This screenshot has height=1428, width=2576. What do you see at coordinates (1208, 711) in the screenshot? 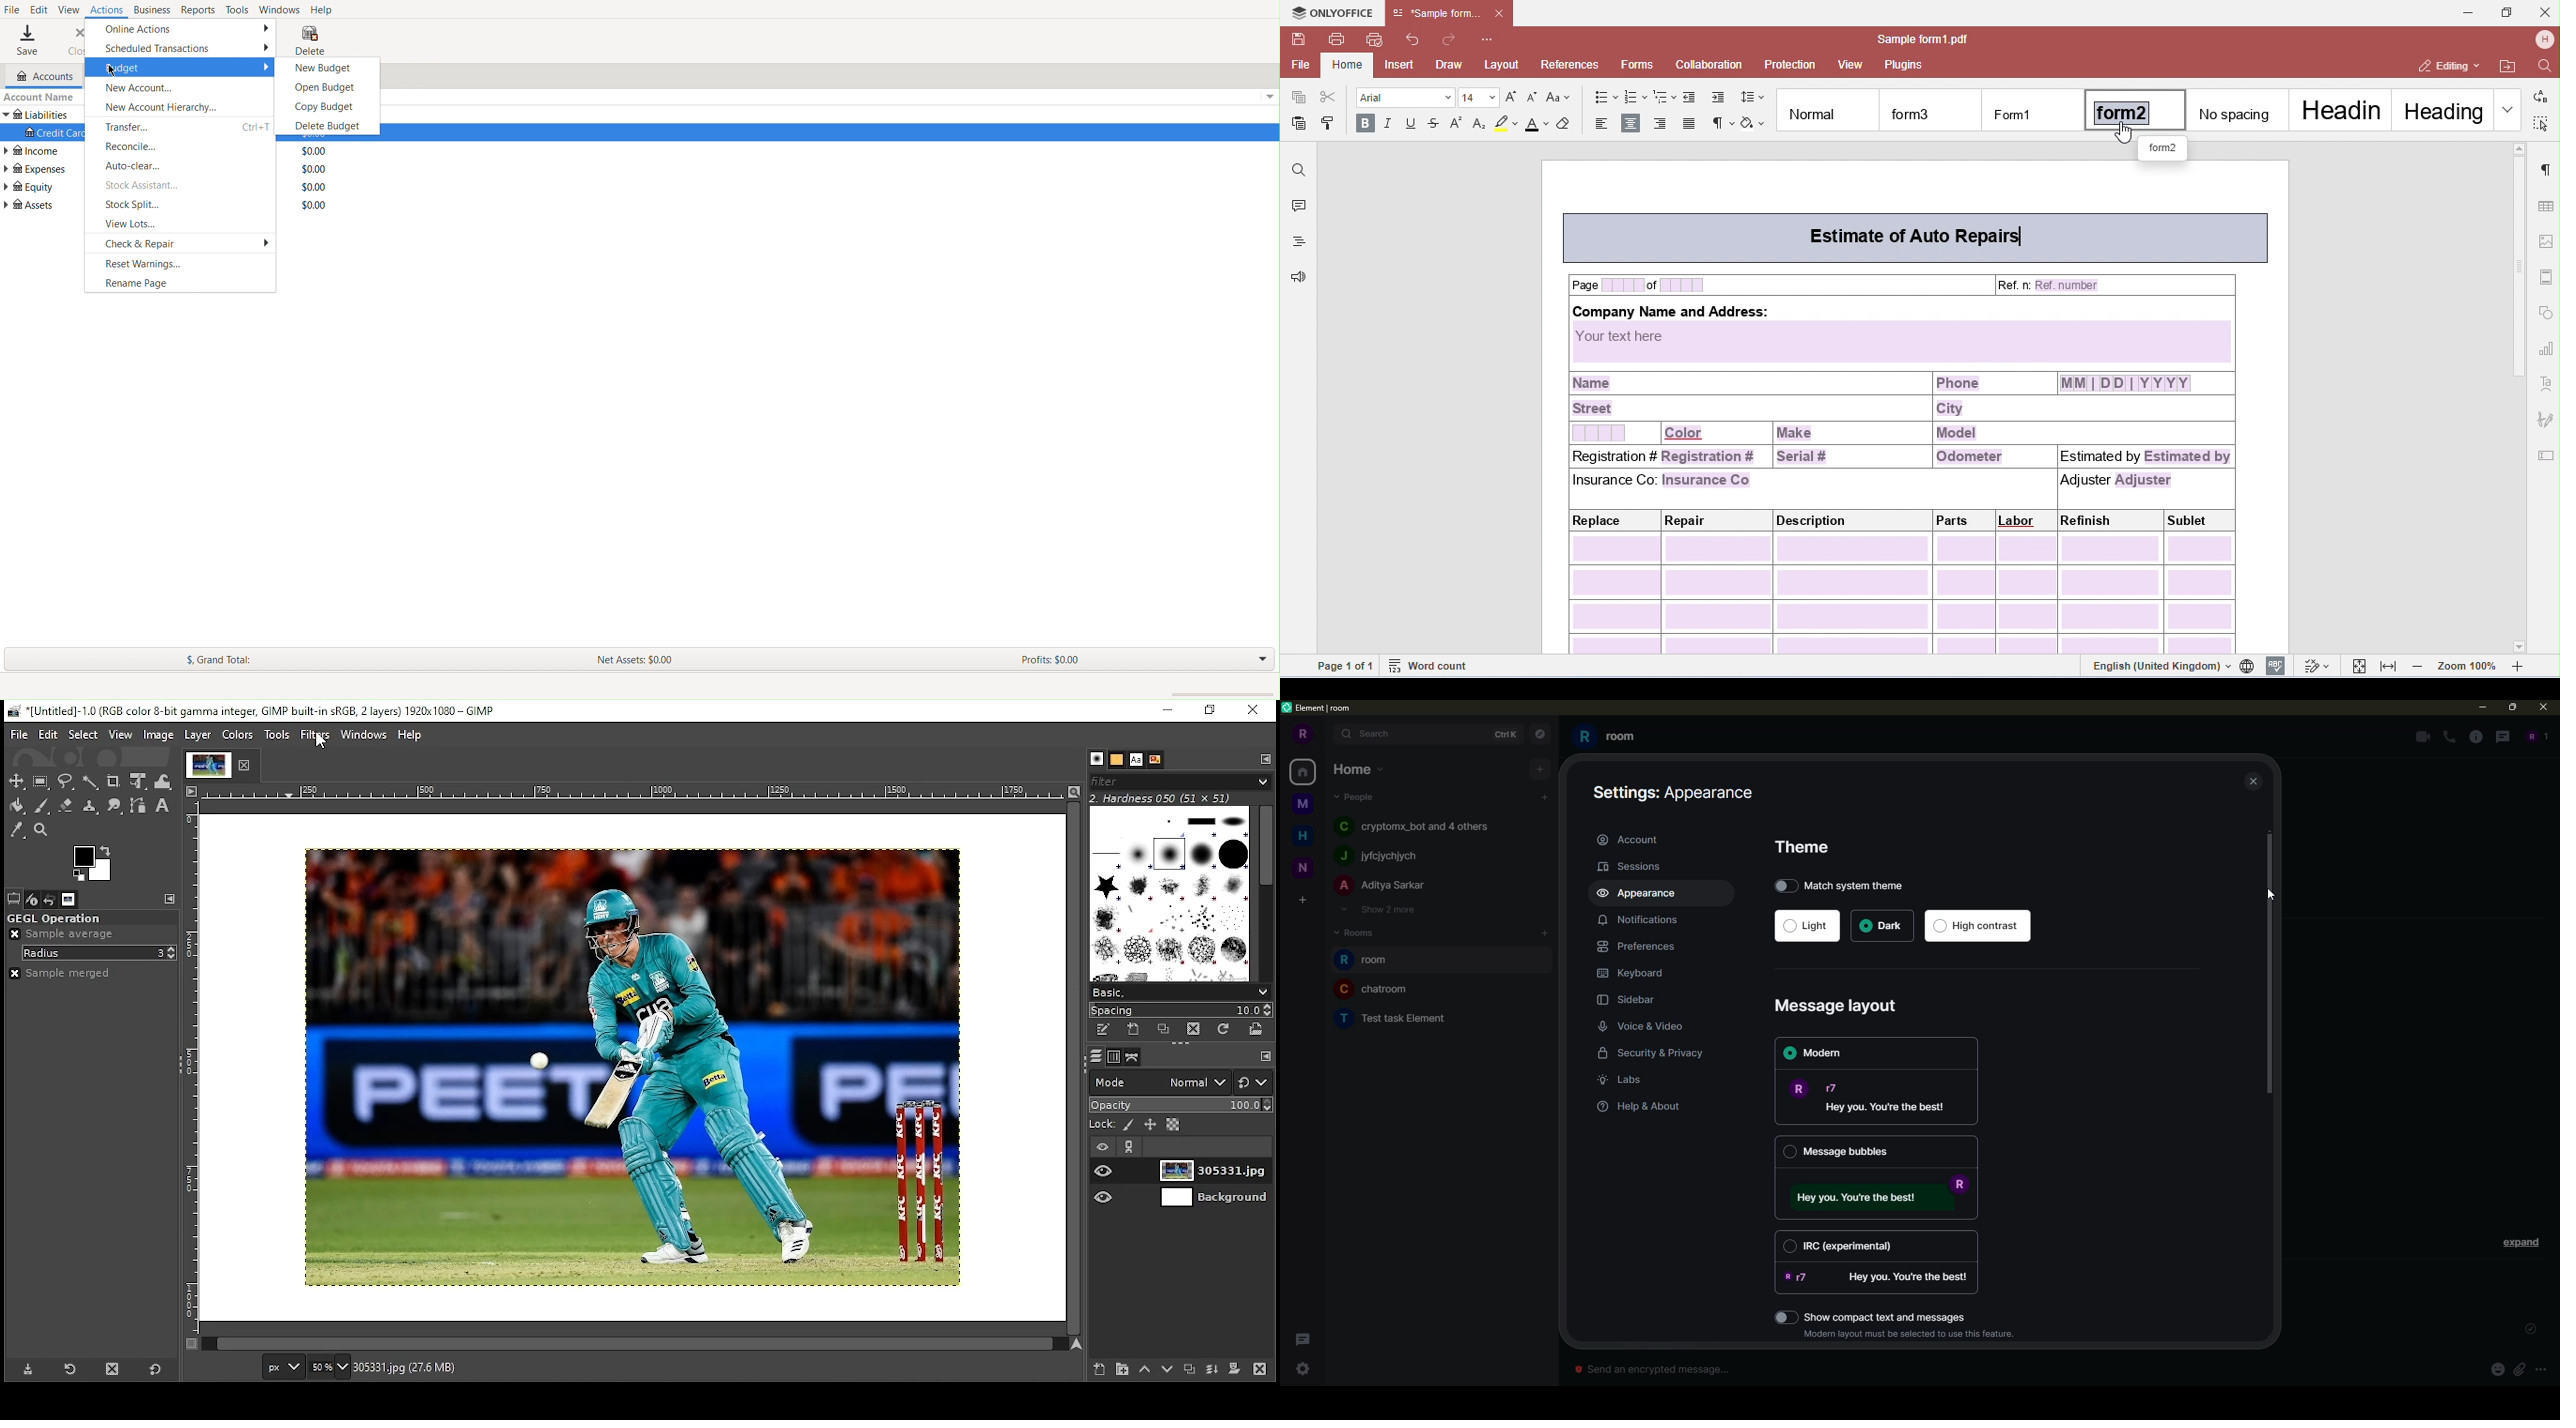
I see `restore` at bounding box center [1208, 711].